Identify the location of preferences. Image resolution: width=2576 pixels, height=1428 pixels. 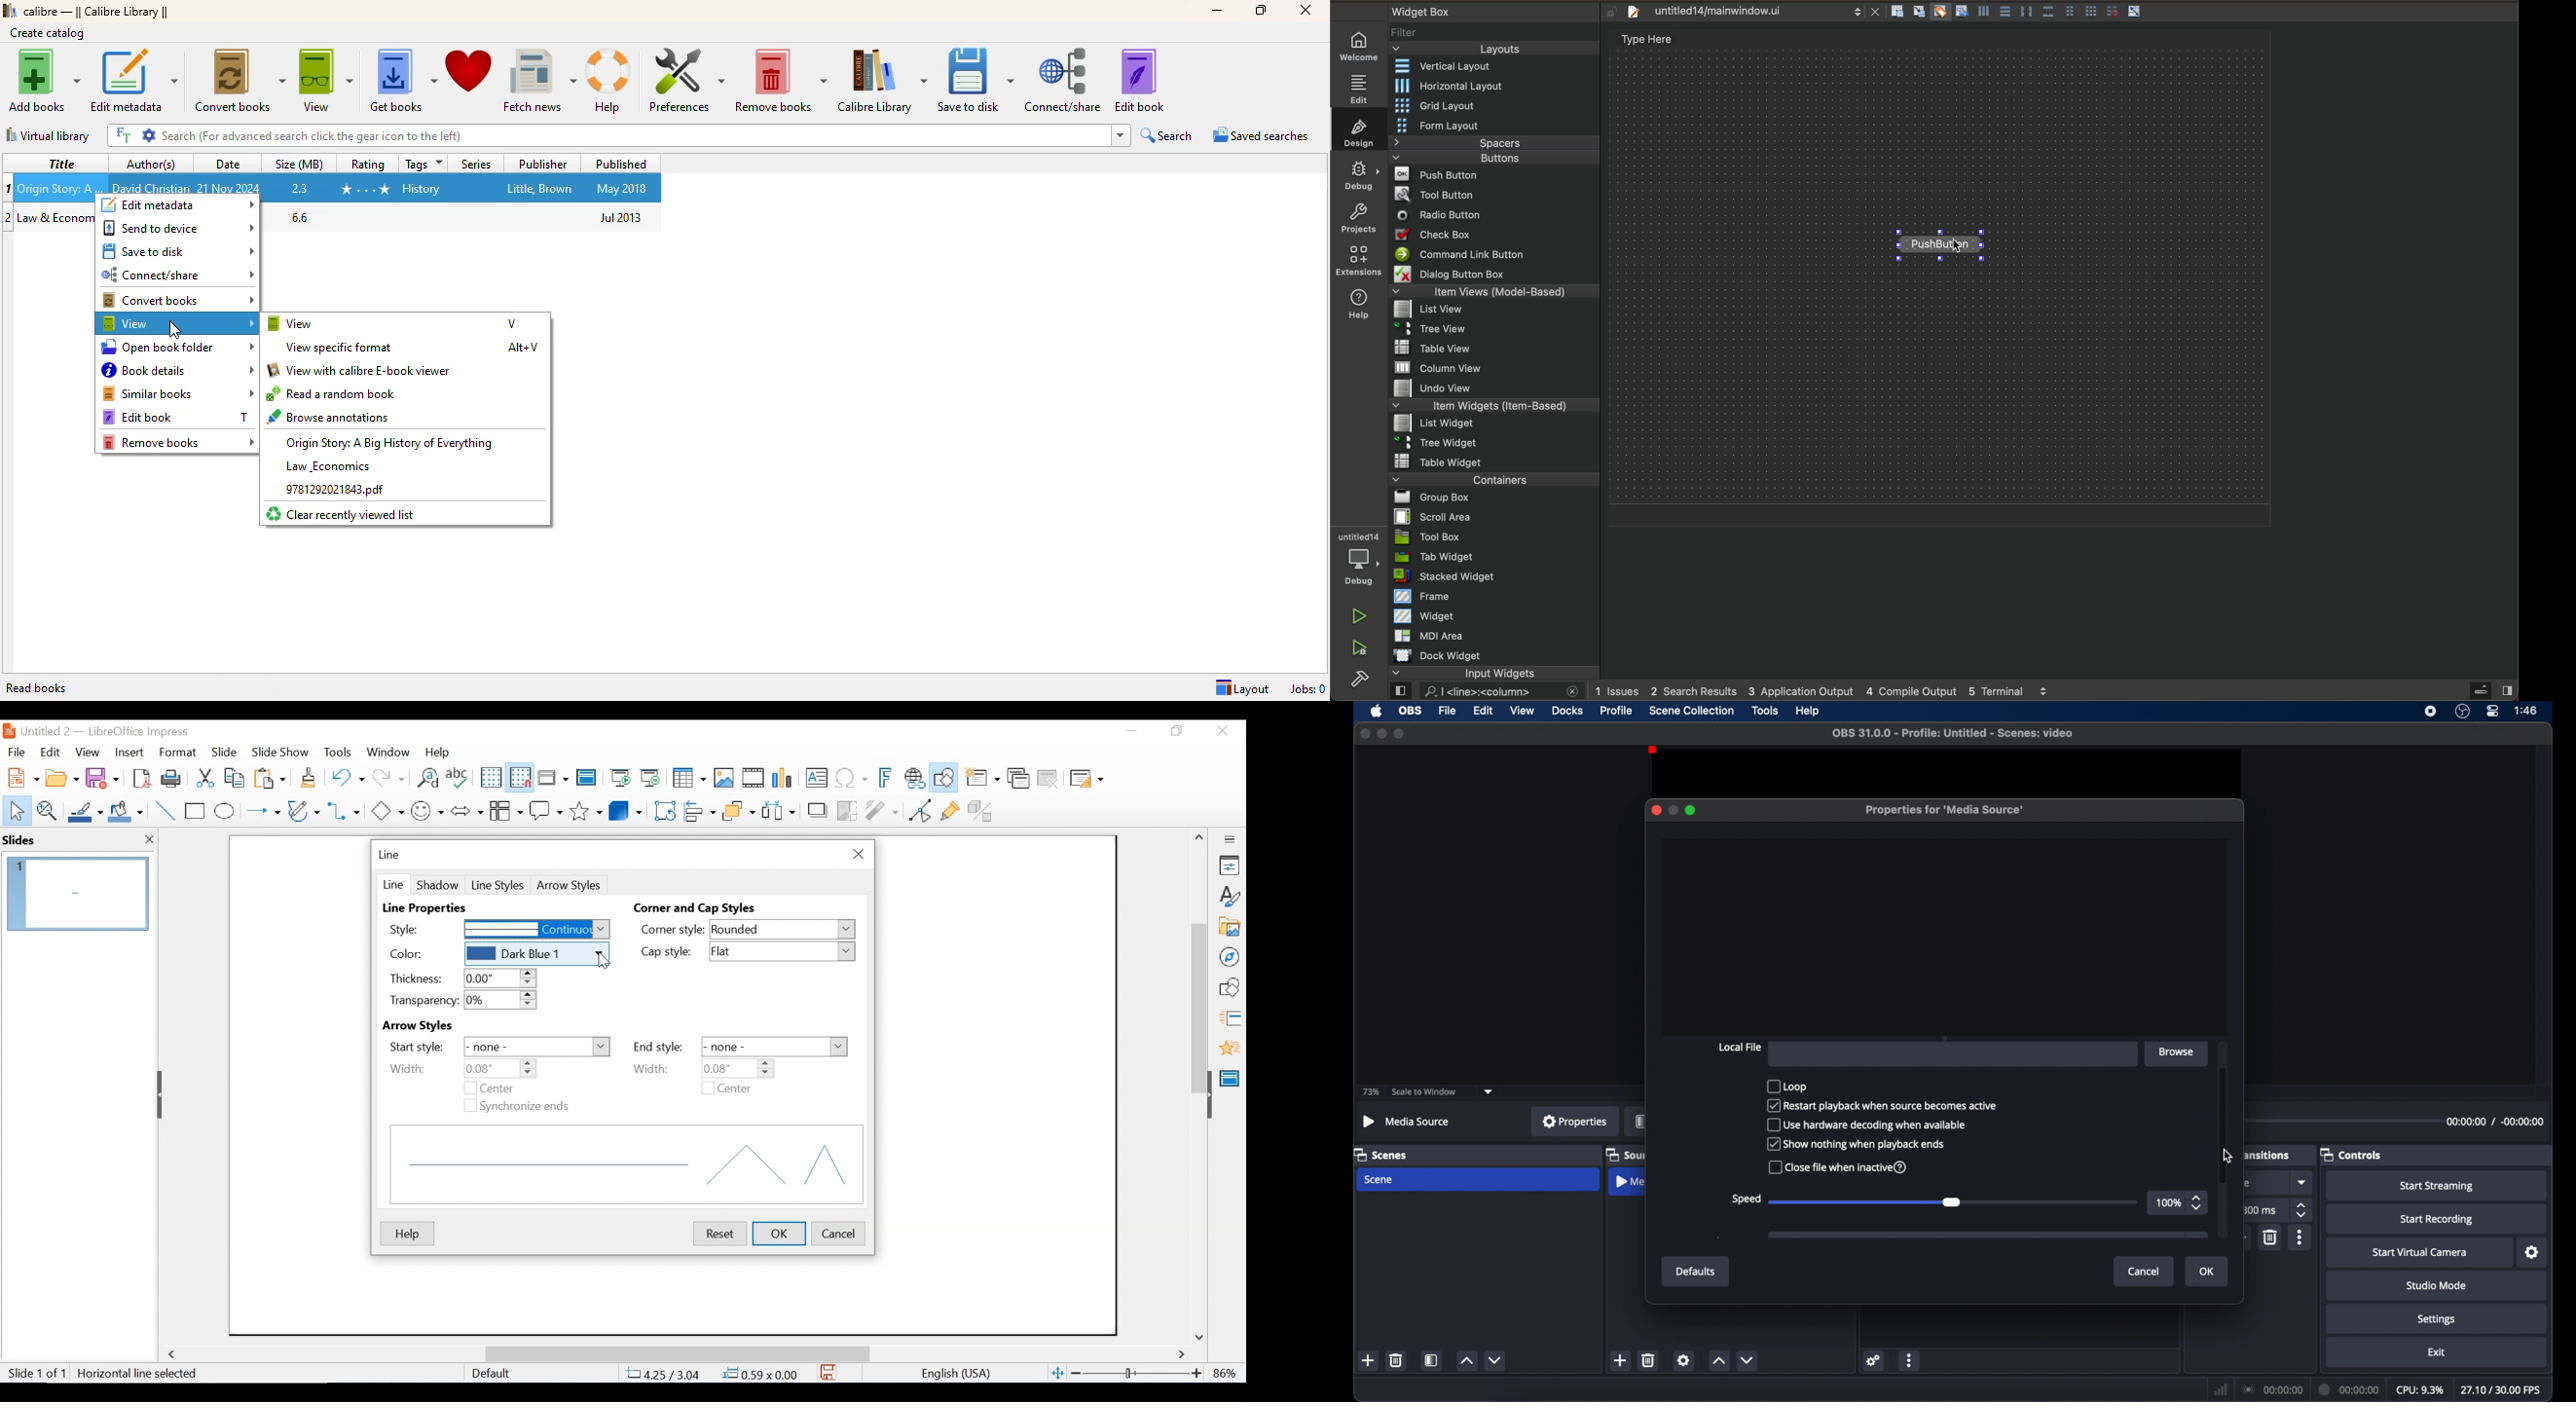
(684, 80).